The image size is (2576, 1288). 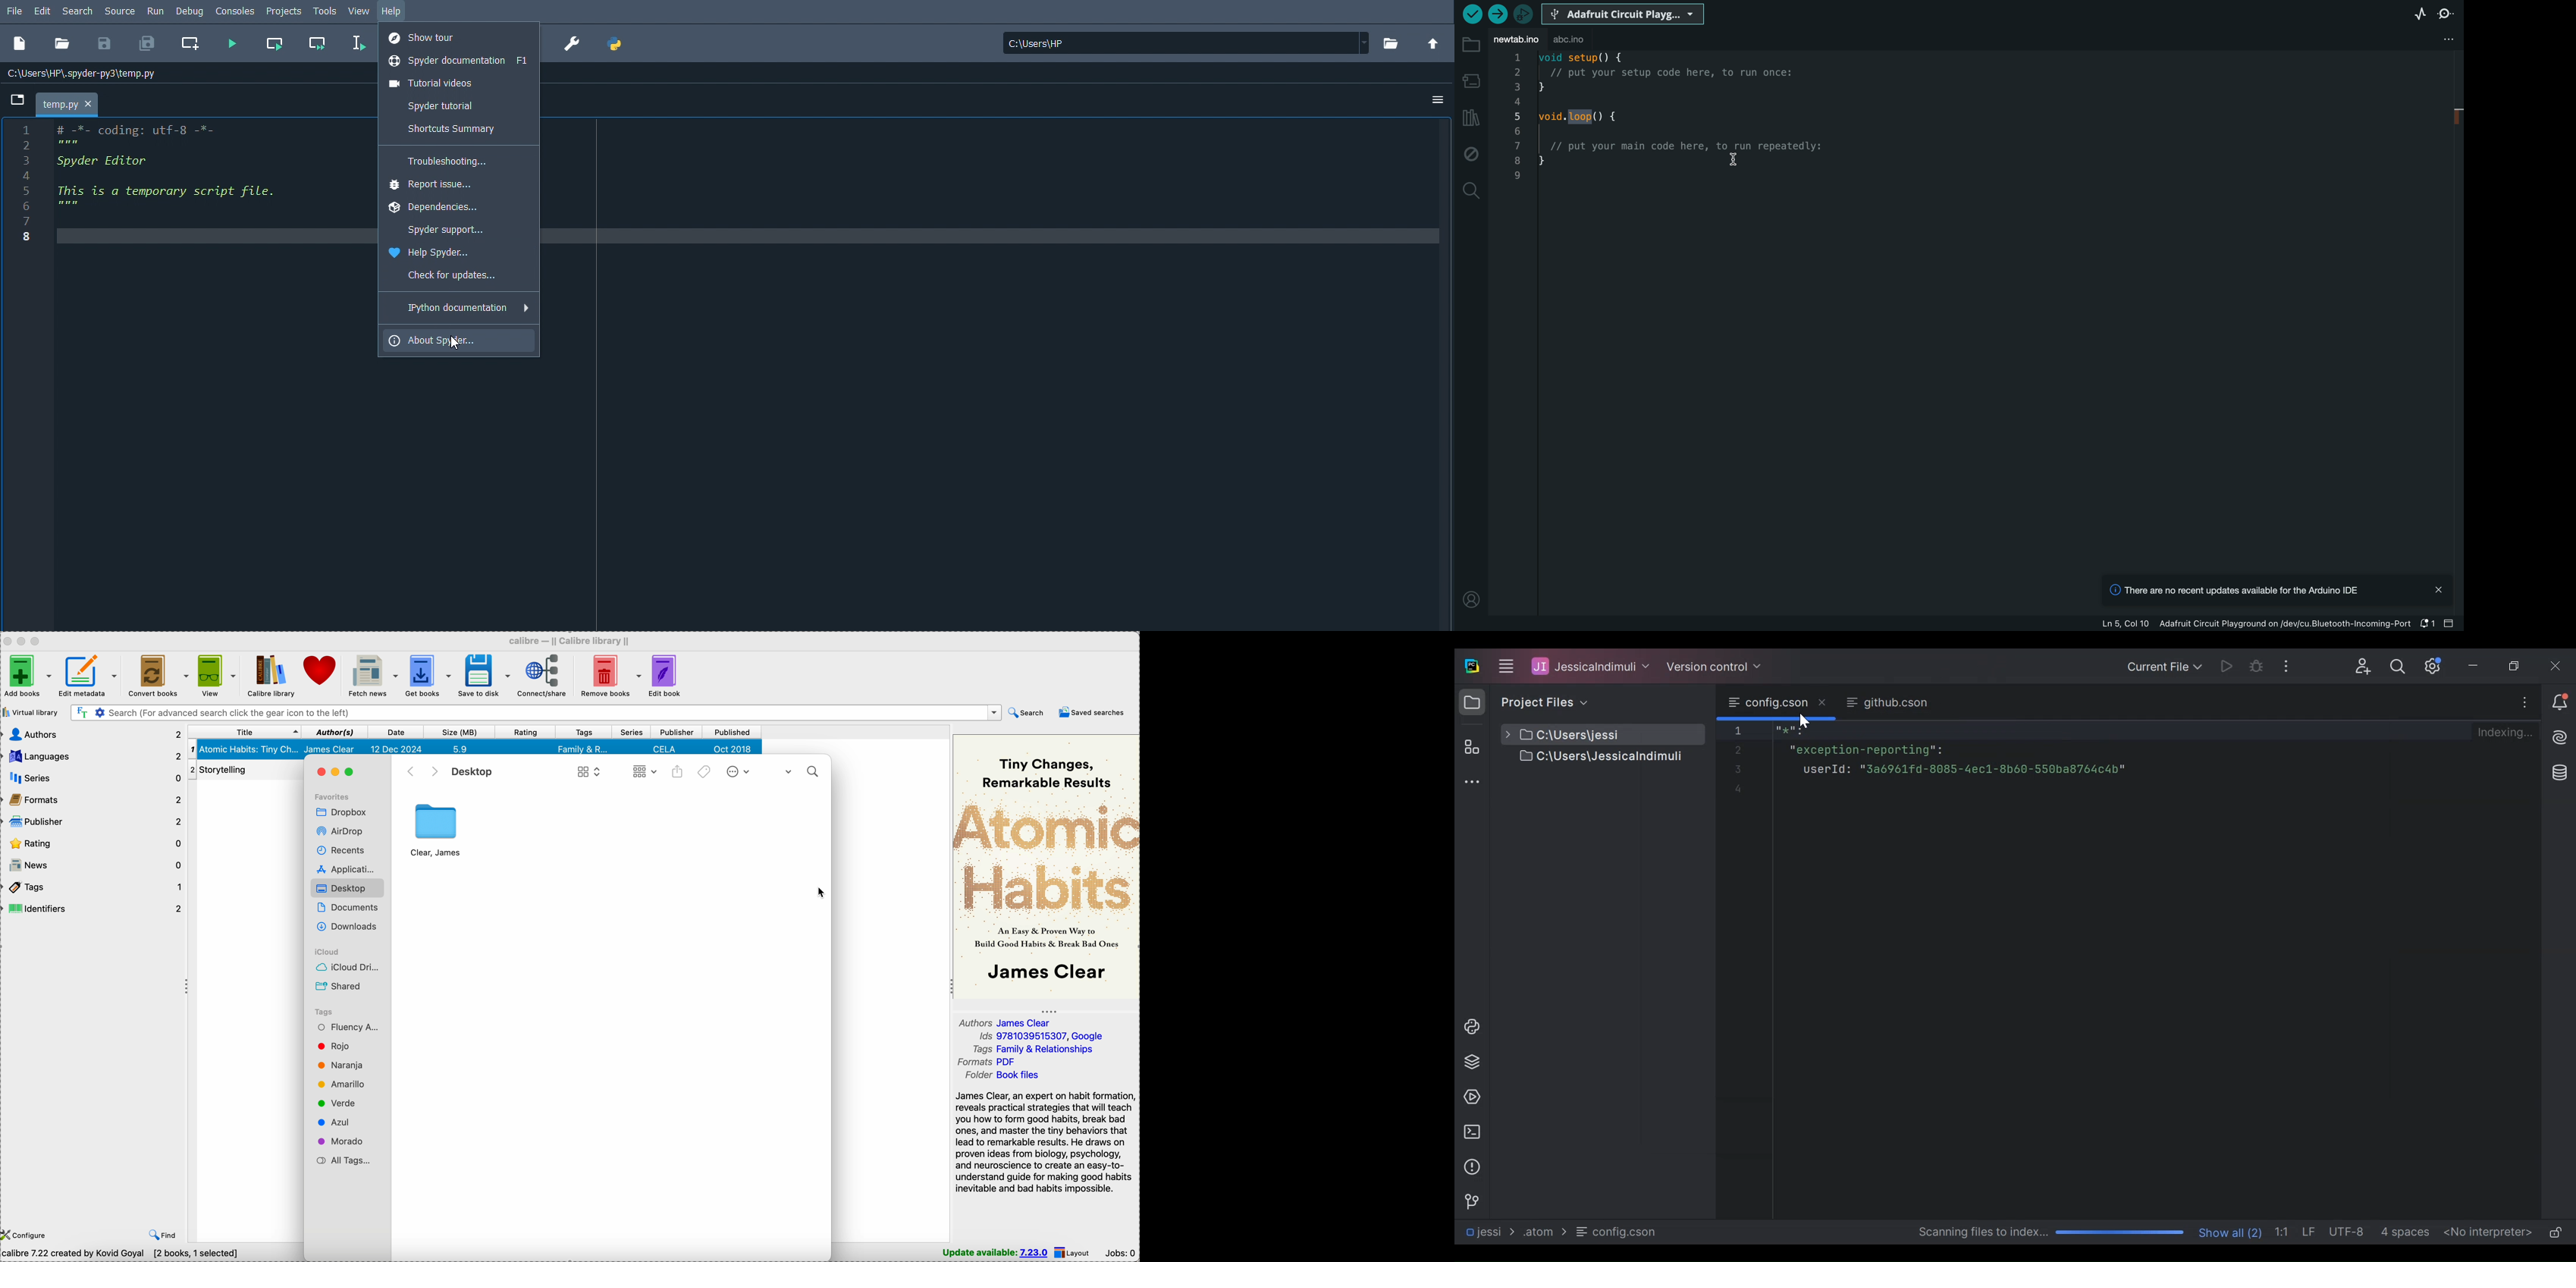 I want to click on Spyder support, so click(x=444, y=228).